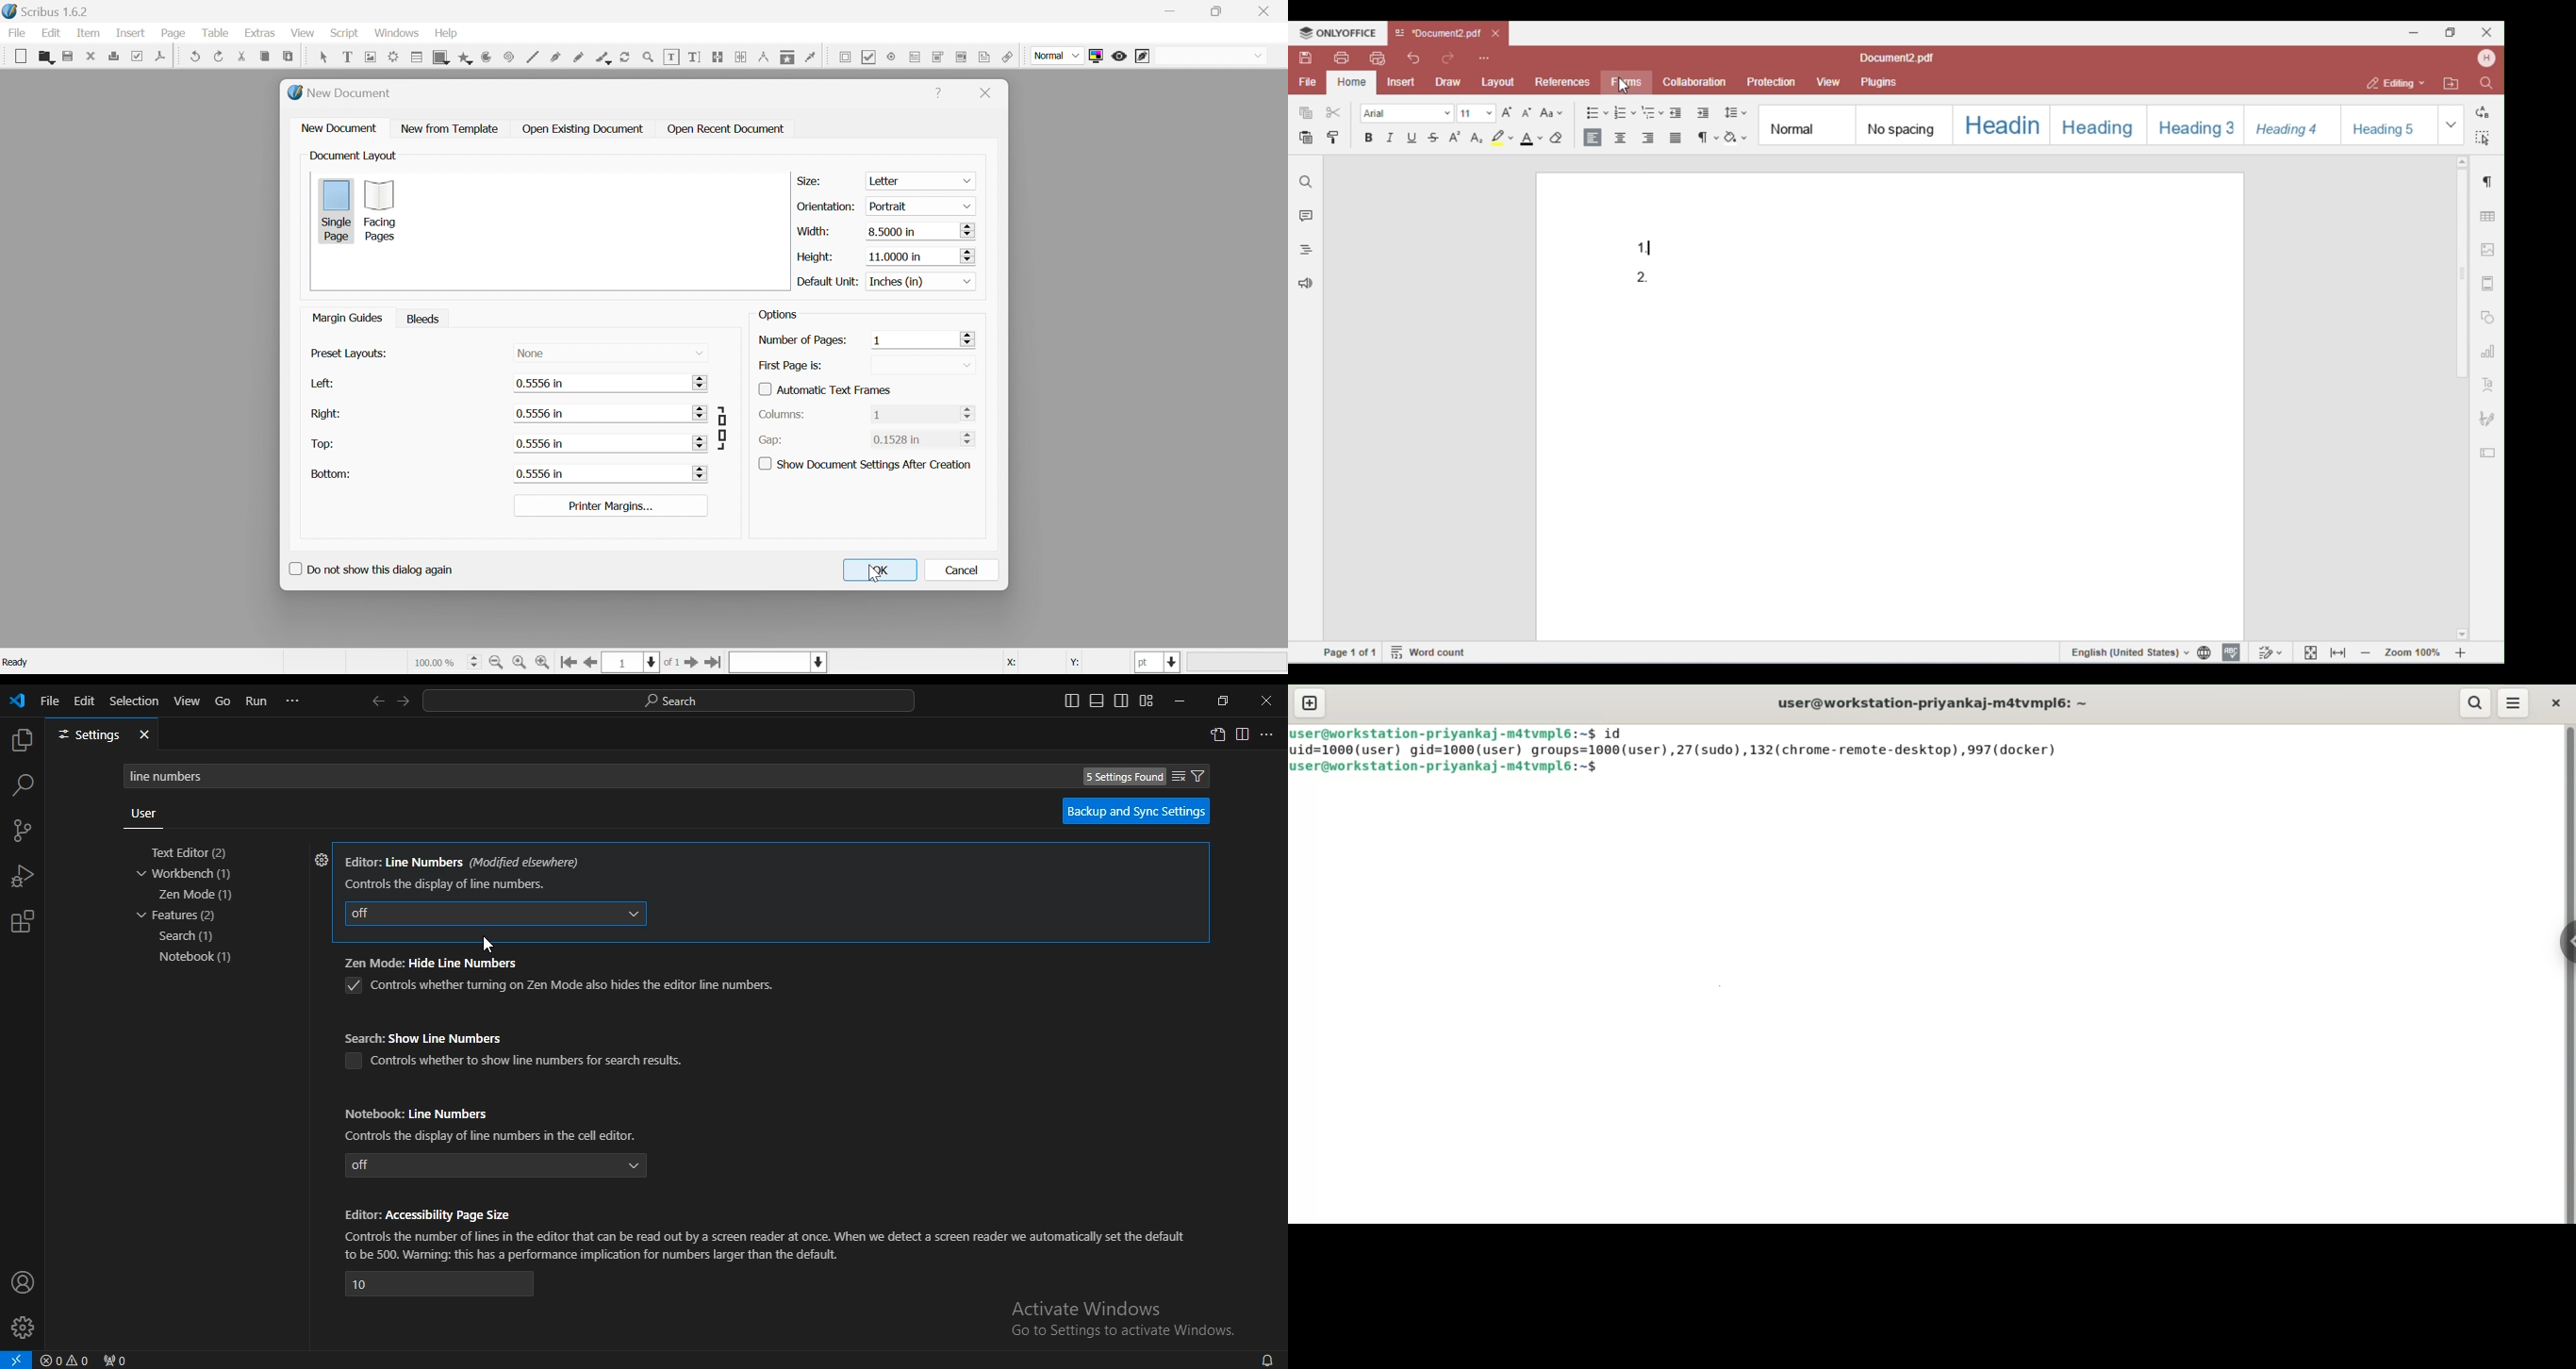  I want to click on facing pages, so click(385, 212).